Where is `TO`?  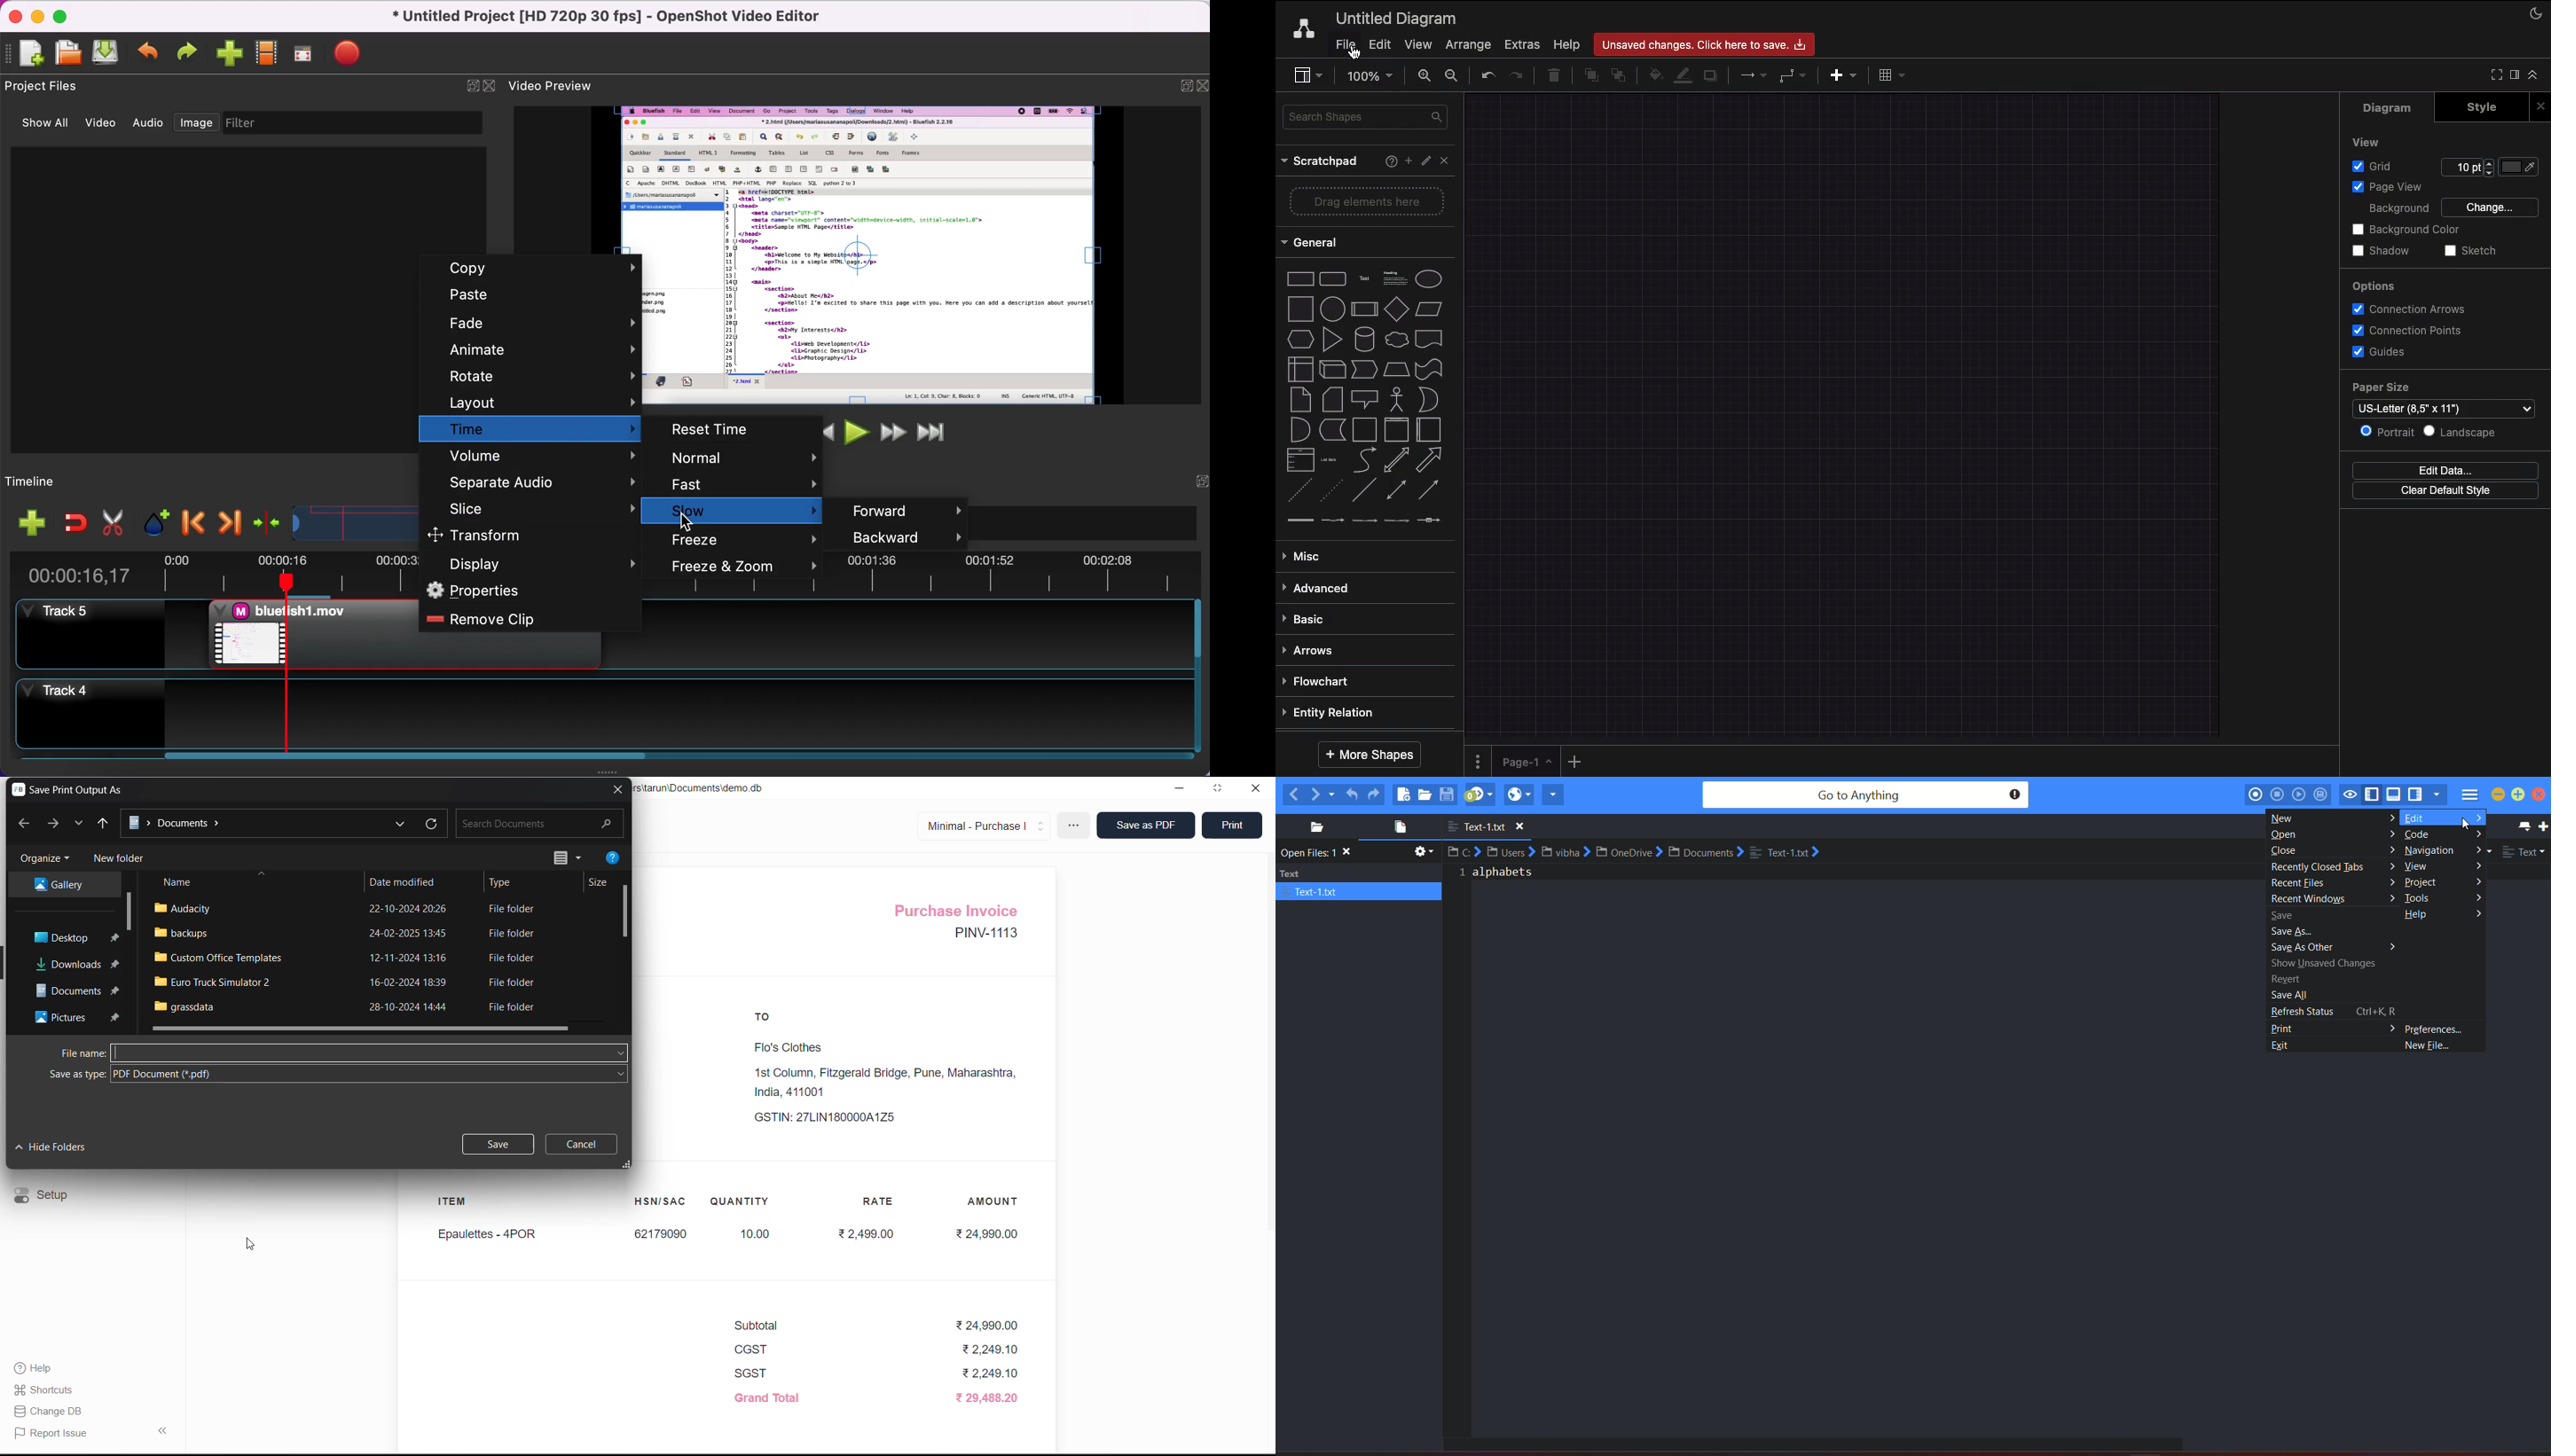 TO is located at coordinates (768, 1021).